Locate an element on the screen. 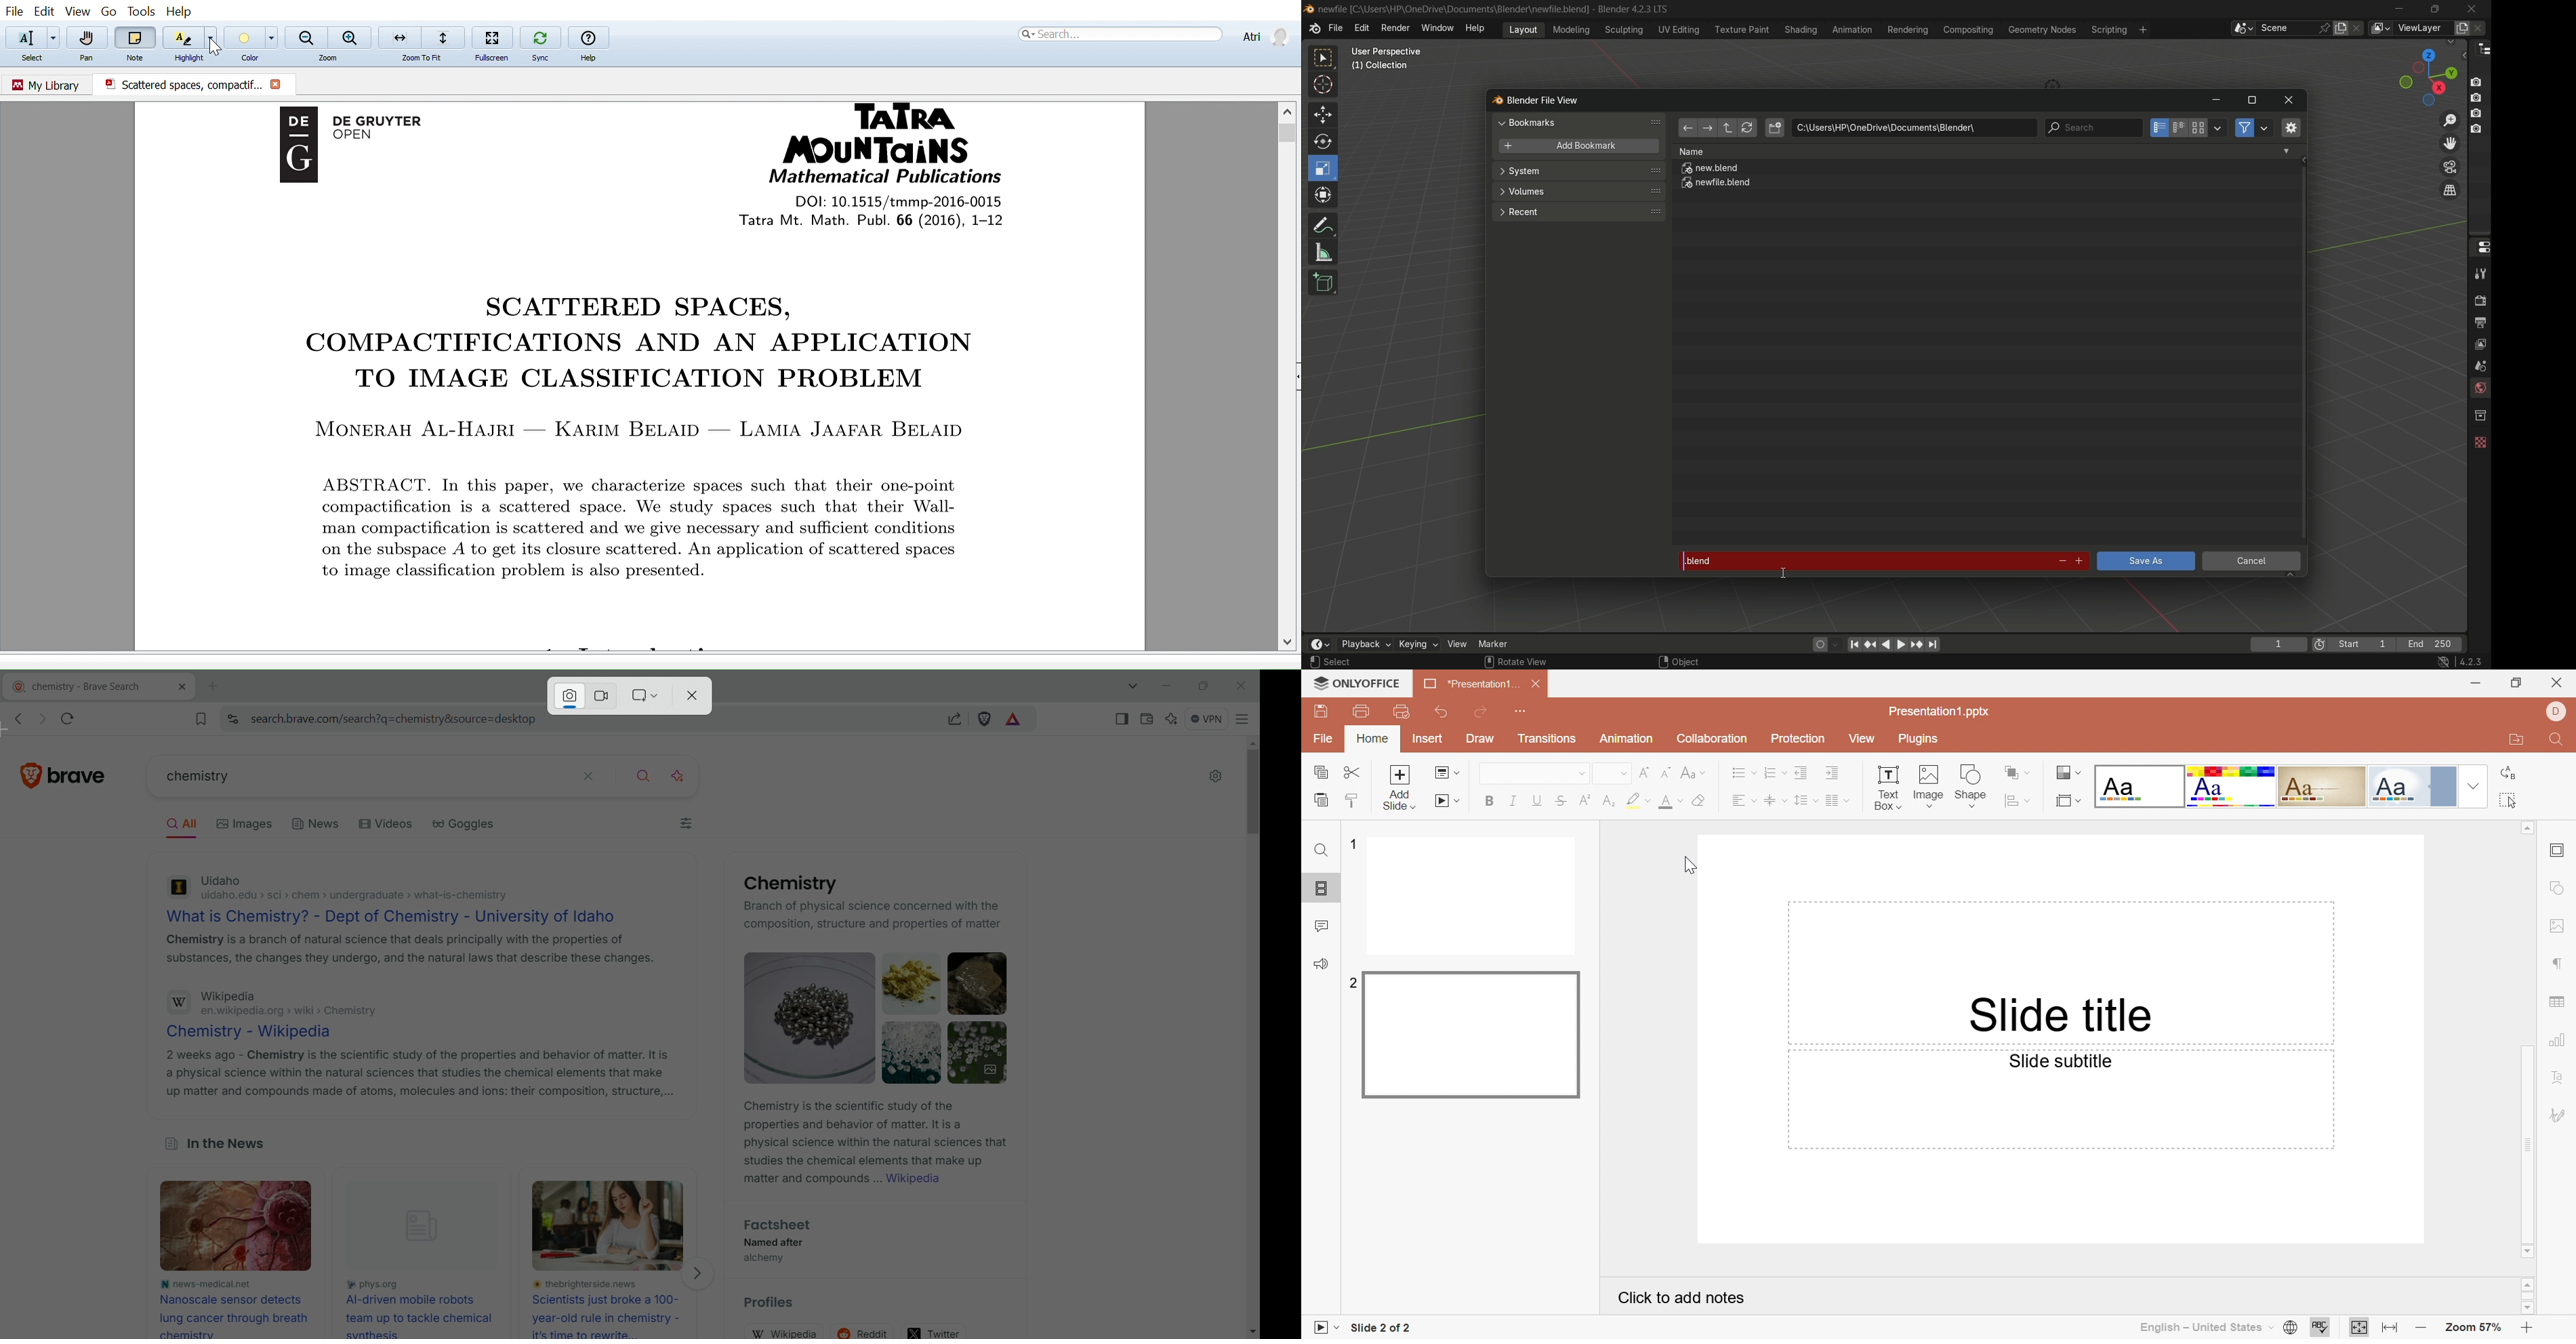 This screenshot has height=1344, width=2576. tatra Mt. Math Publi. 66 (2016), 1-12  is located at coordinates (900, 220).